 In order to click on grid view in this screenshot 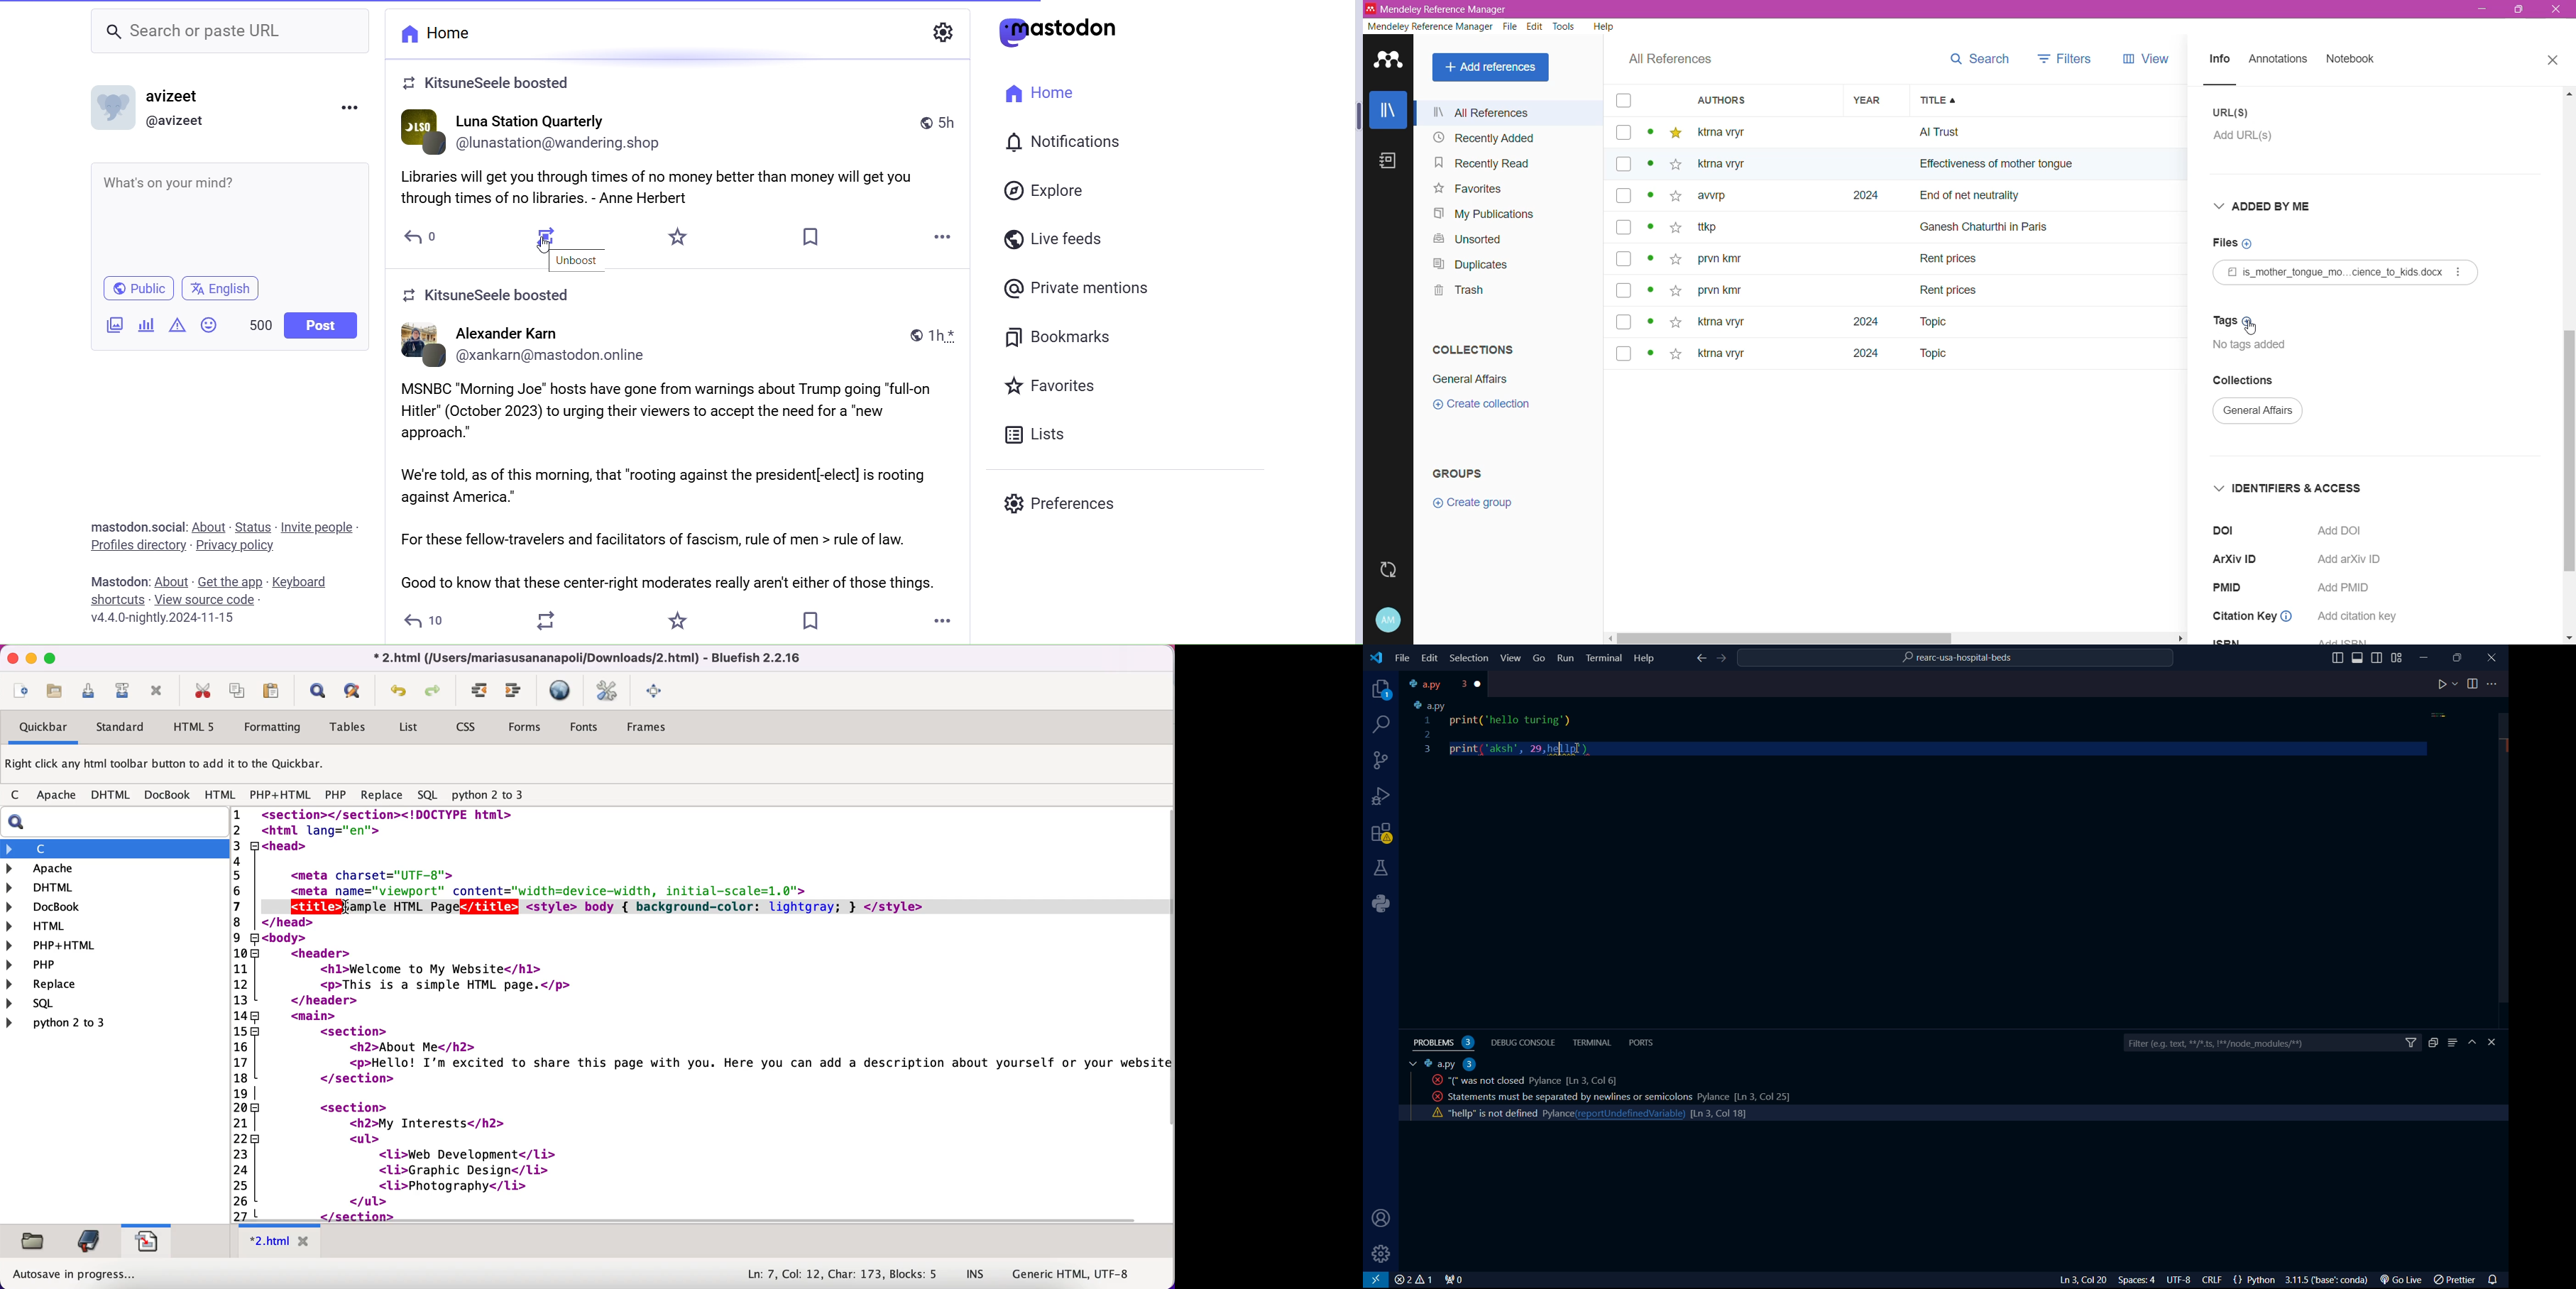, I will do `click(2397, 658)`.